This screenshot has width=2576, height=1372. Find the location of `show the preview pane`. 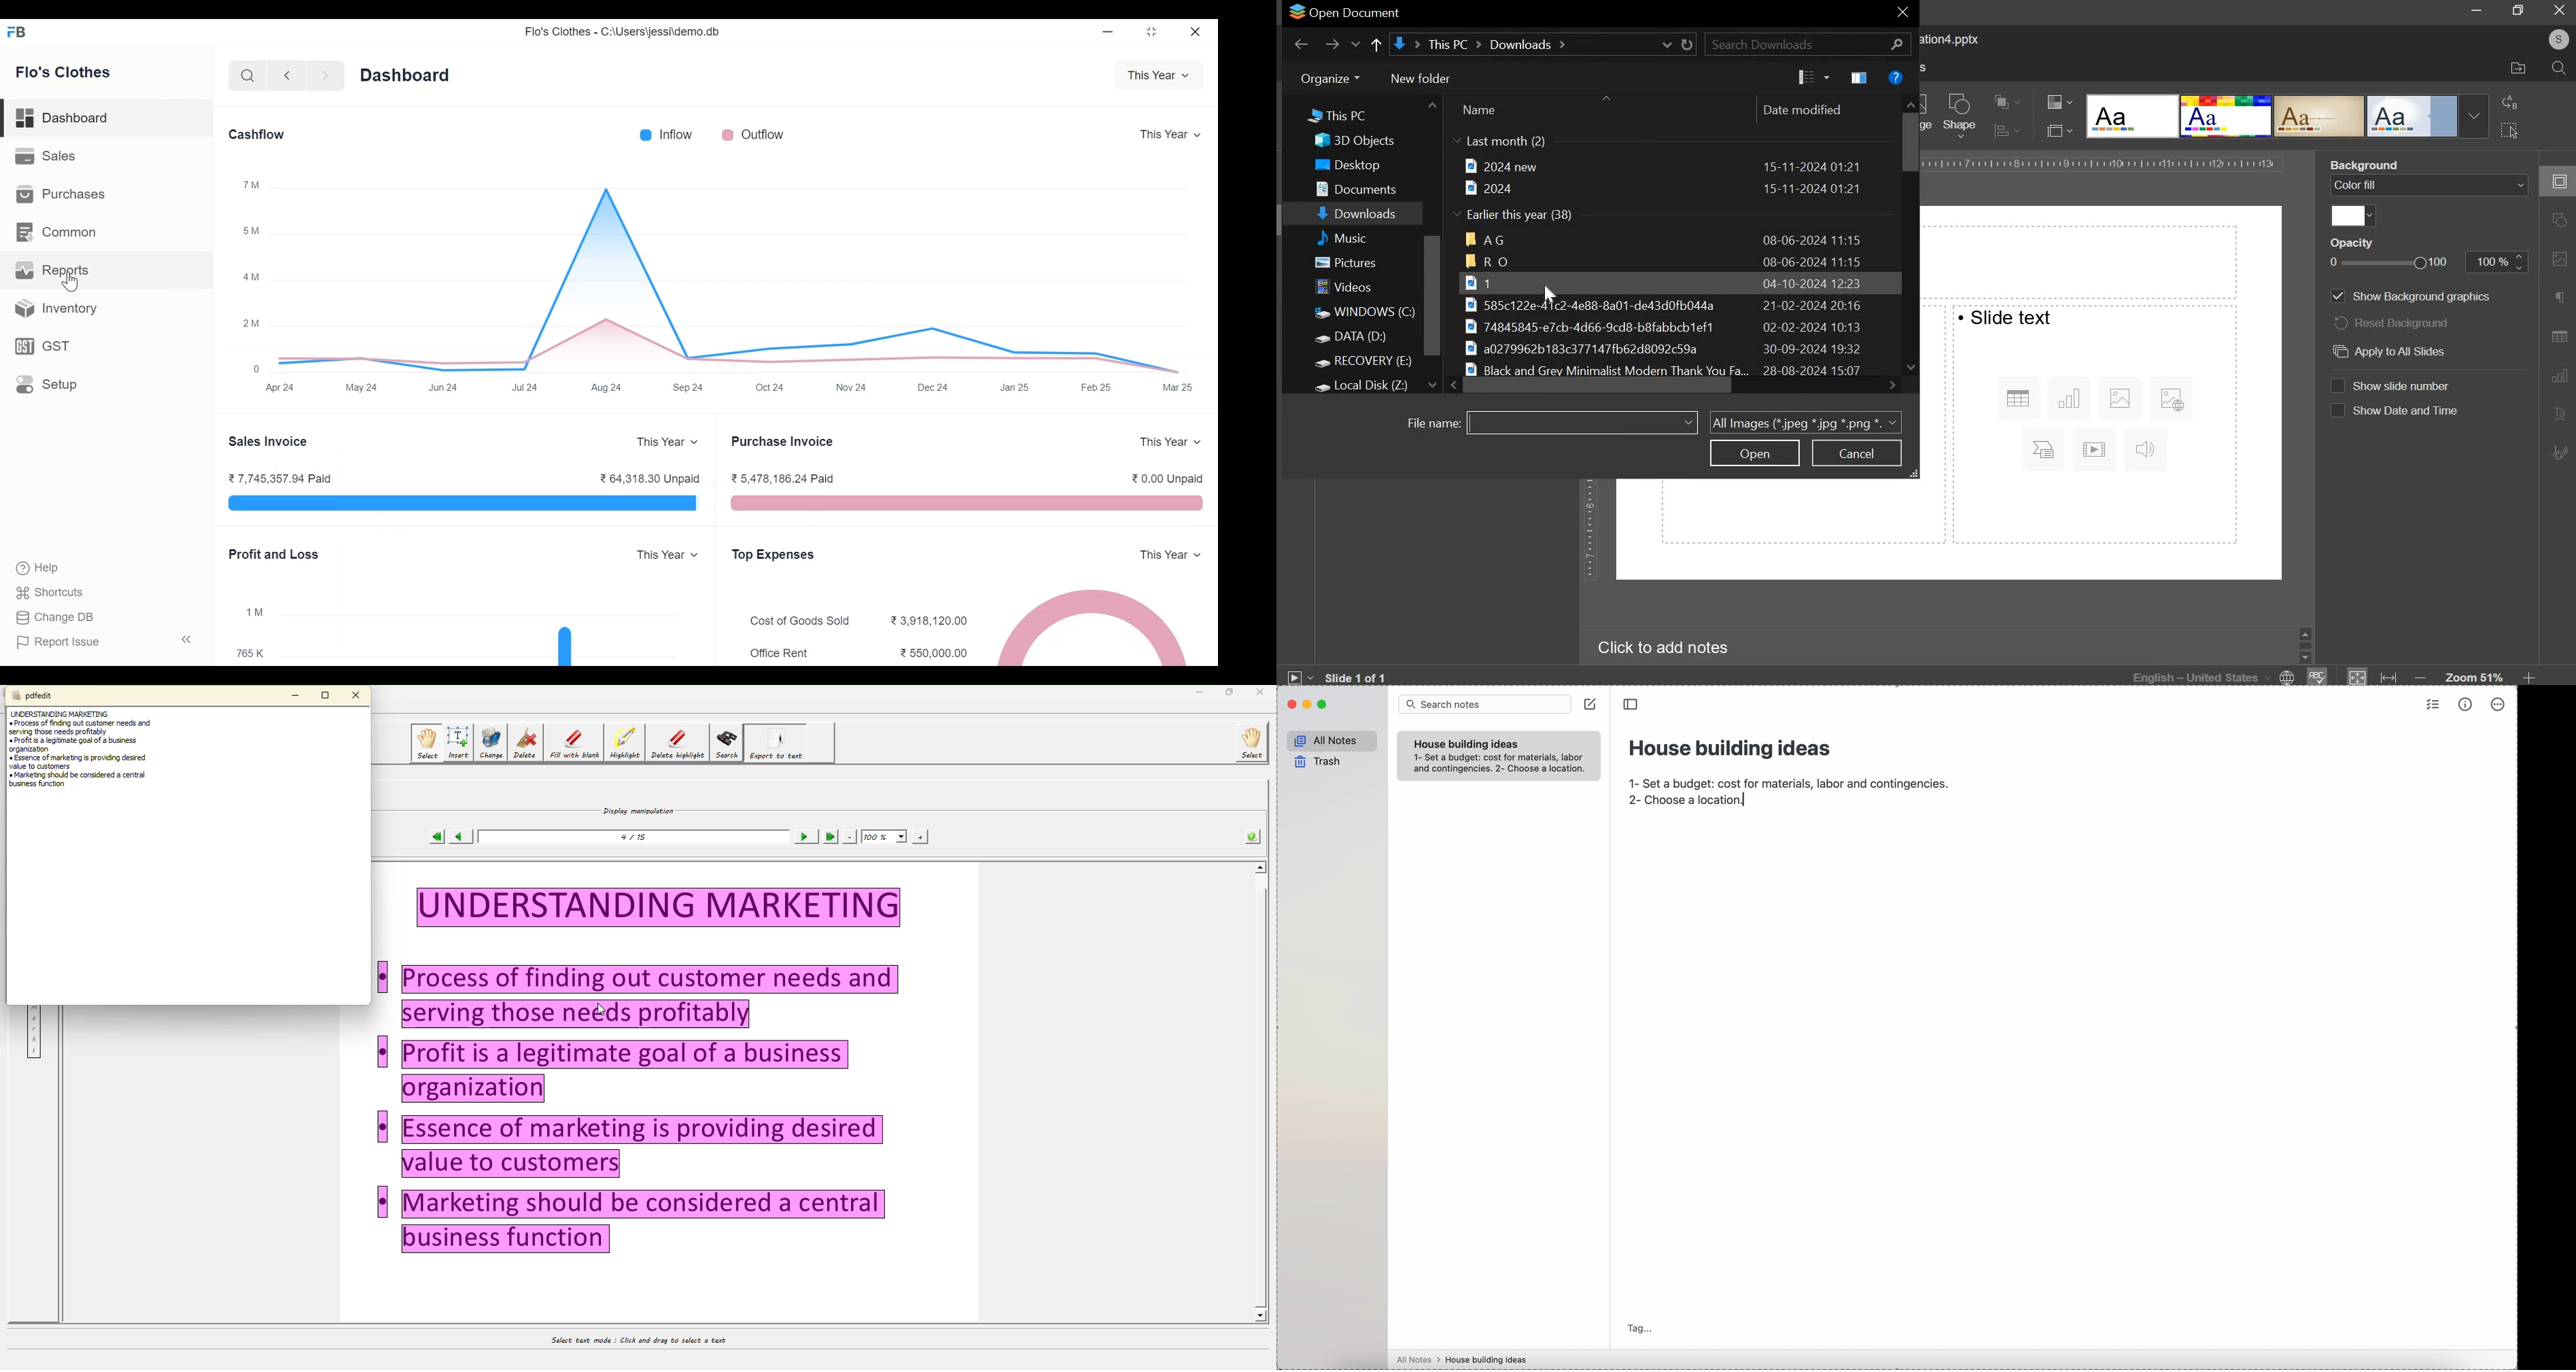

show the preview pane is located at coordinates (1859, 77).